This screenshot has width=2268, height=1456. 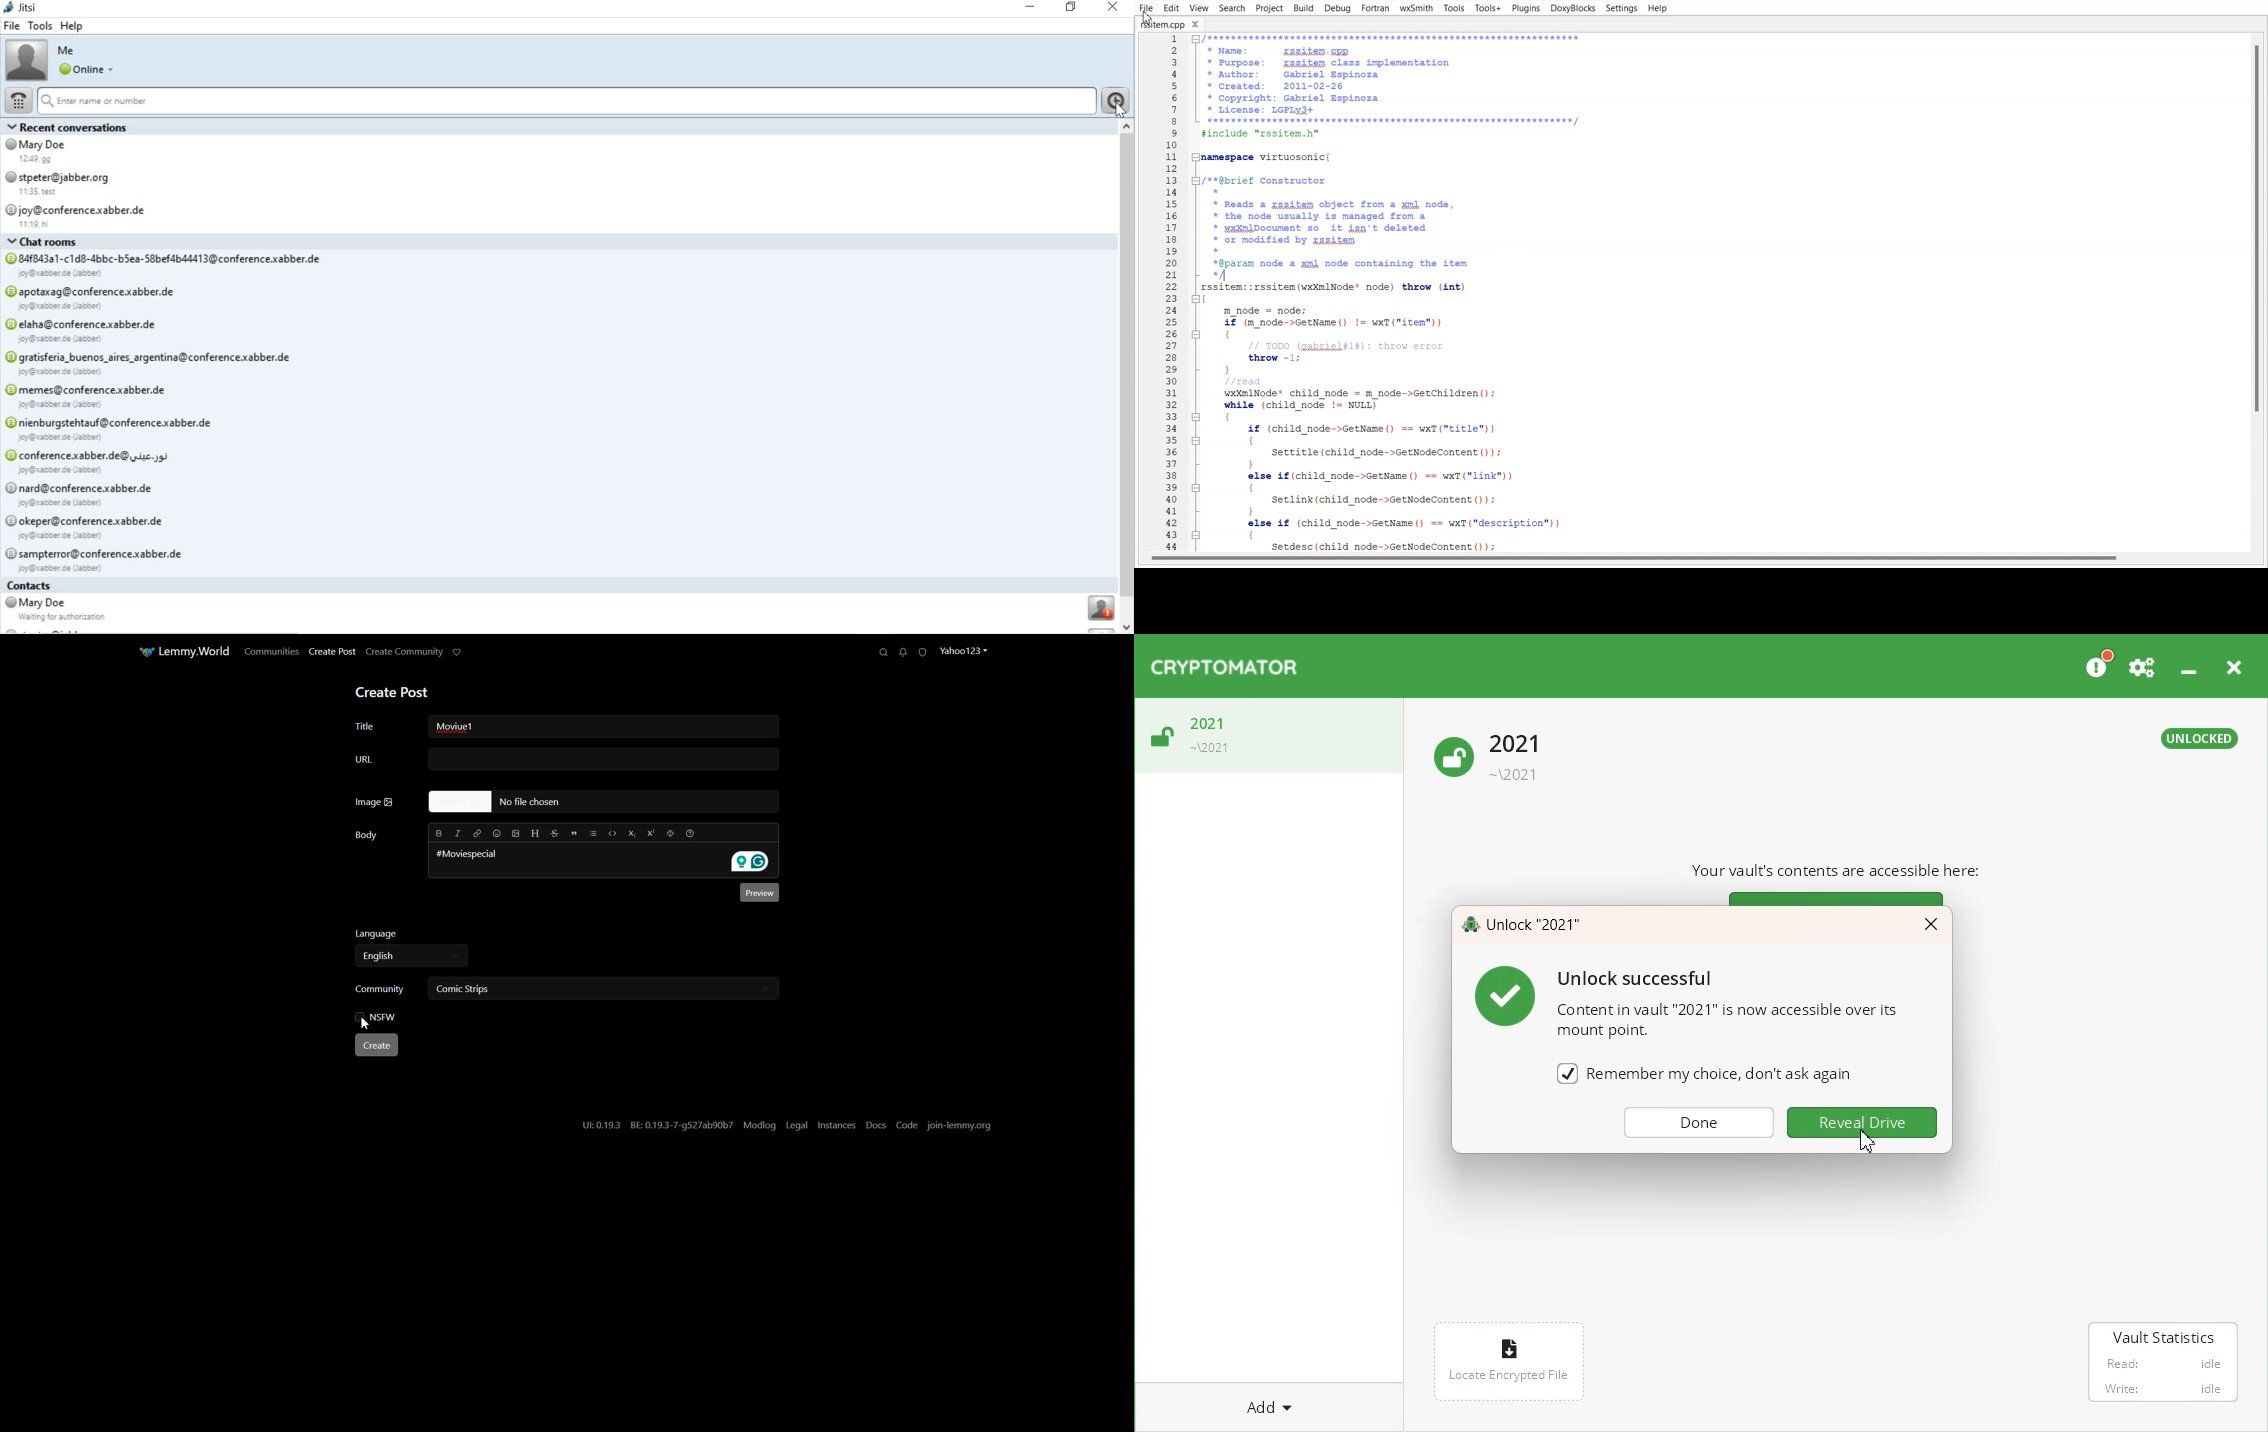 What do you see at coordinates (2201, 739) in the screenshot?
I see `Text` at bounding box center [2201, 739].